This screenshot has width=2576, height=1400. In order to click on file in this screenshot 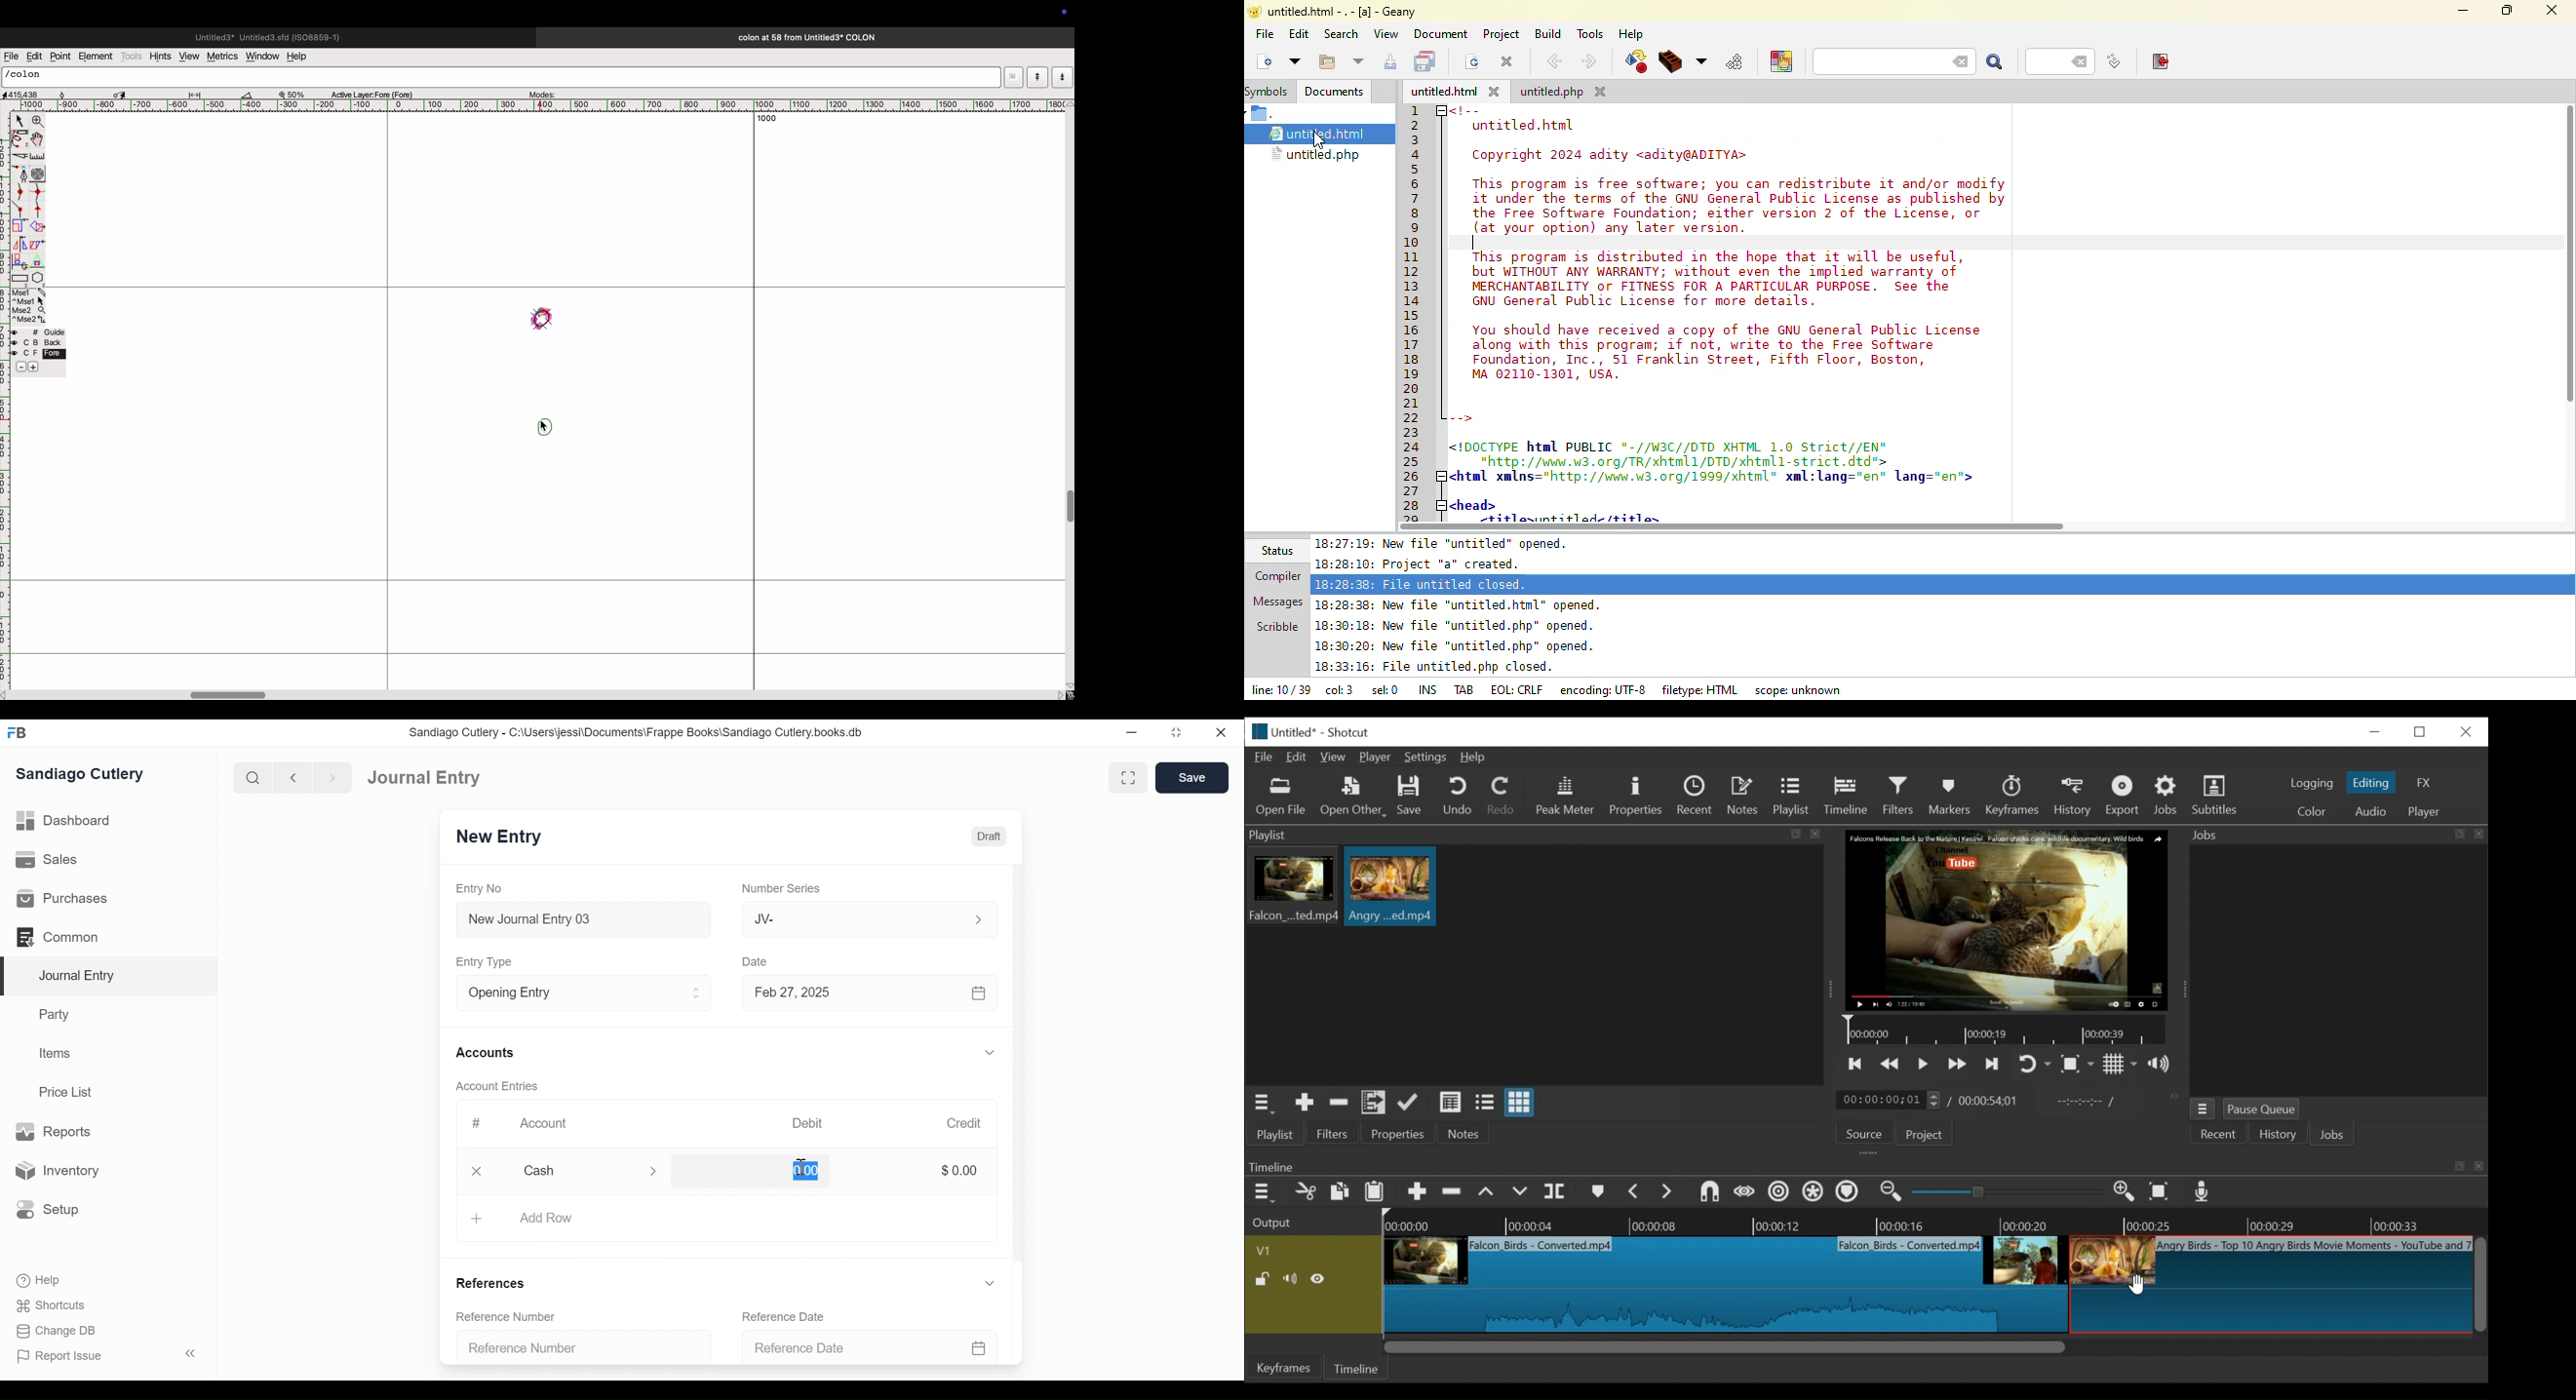, I will do `click(1264, 34)`.